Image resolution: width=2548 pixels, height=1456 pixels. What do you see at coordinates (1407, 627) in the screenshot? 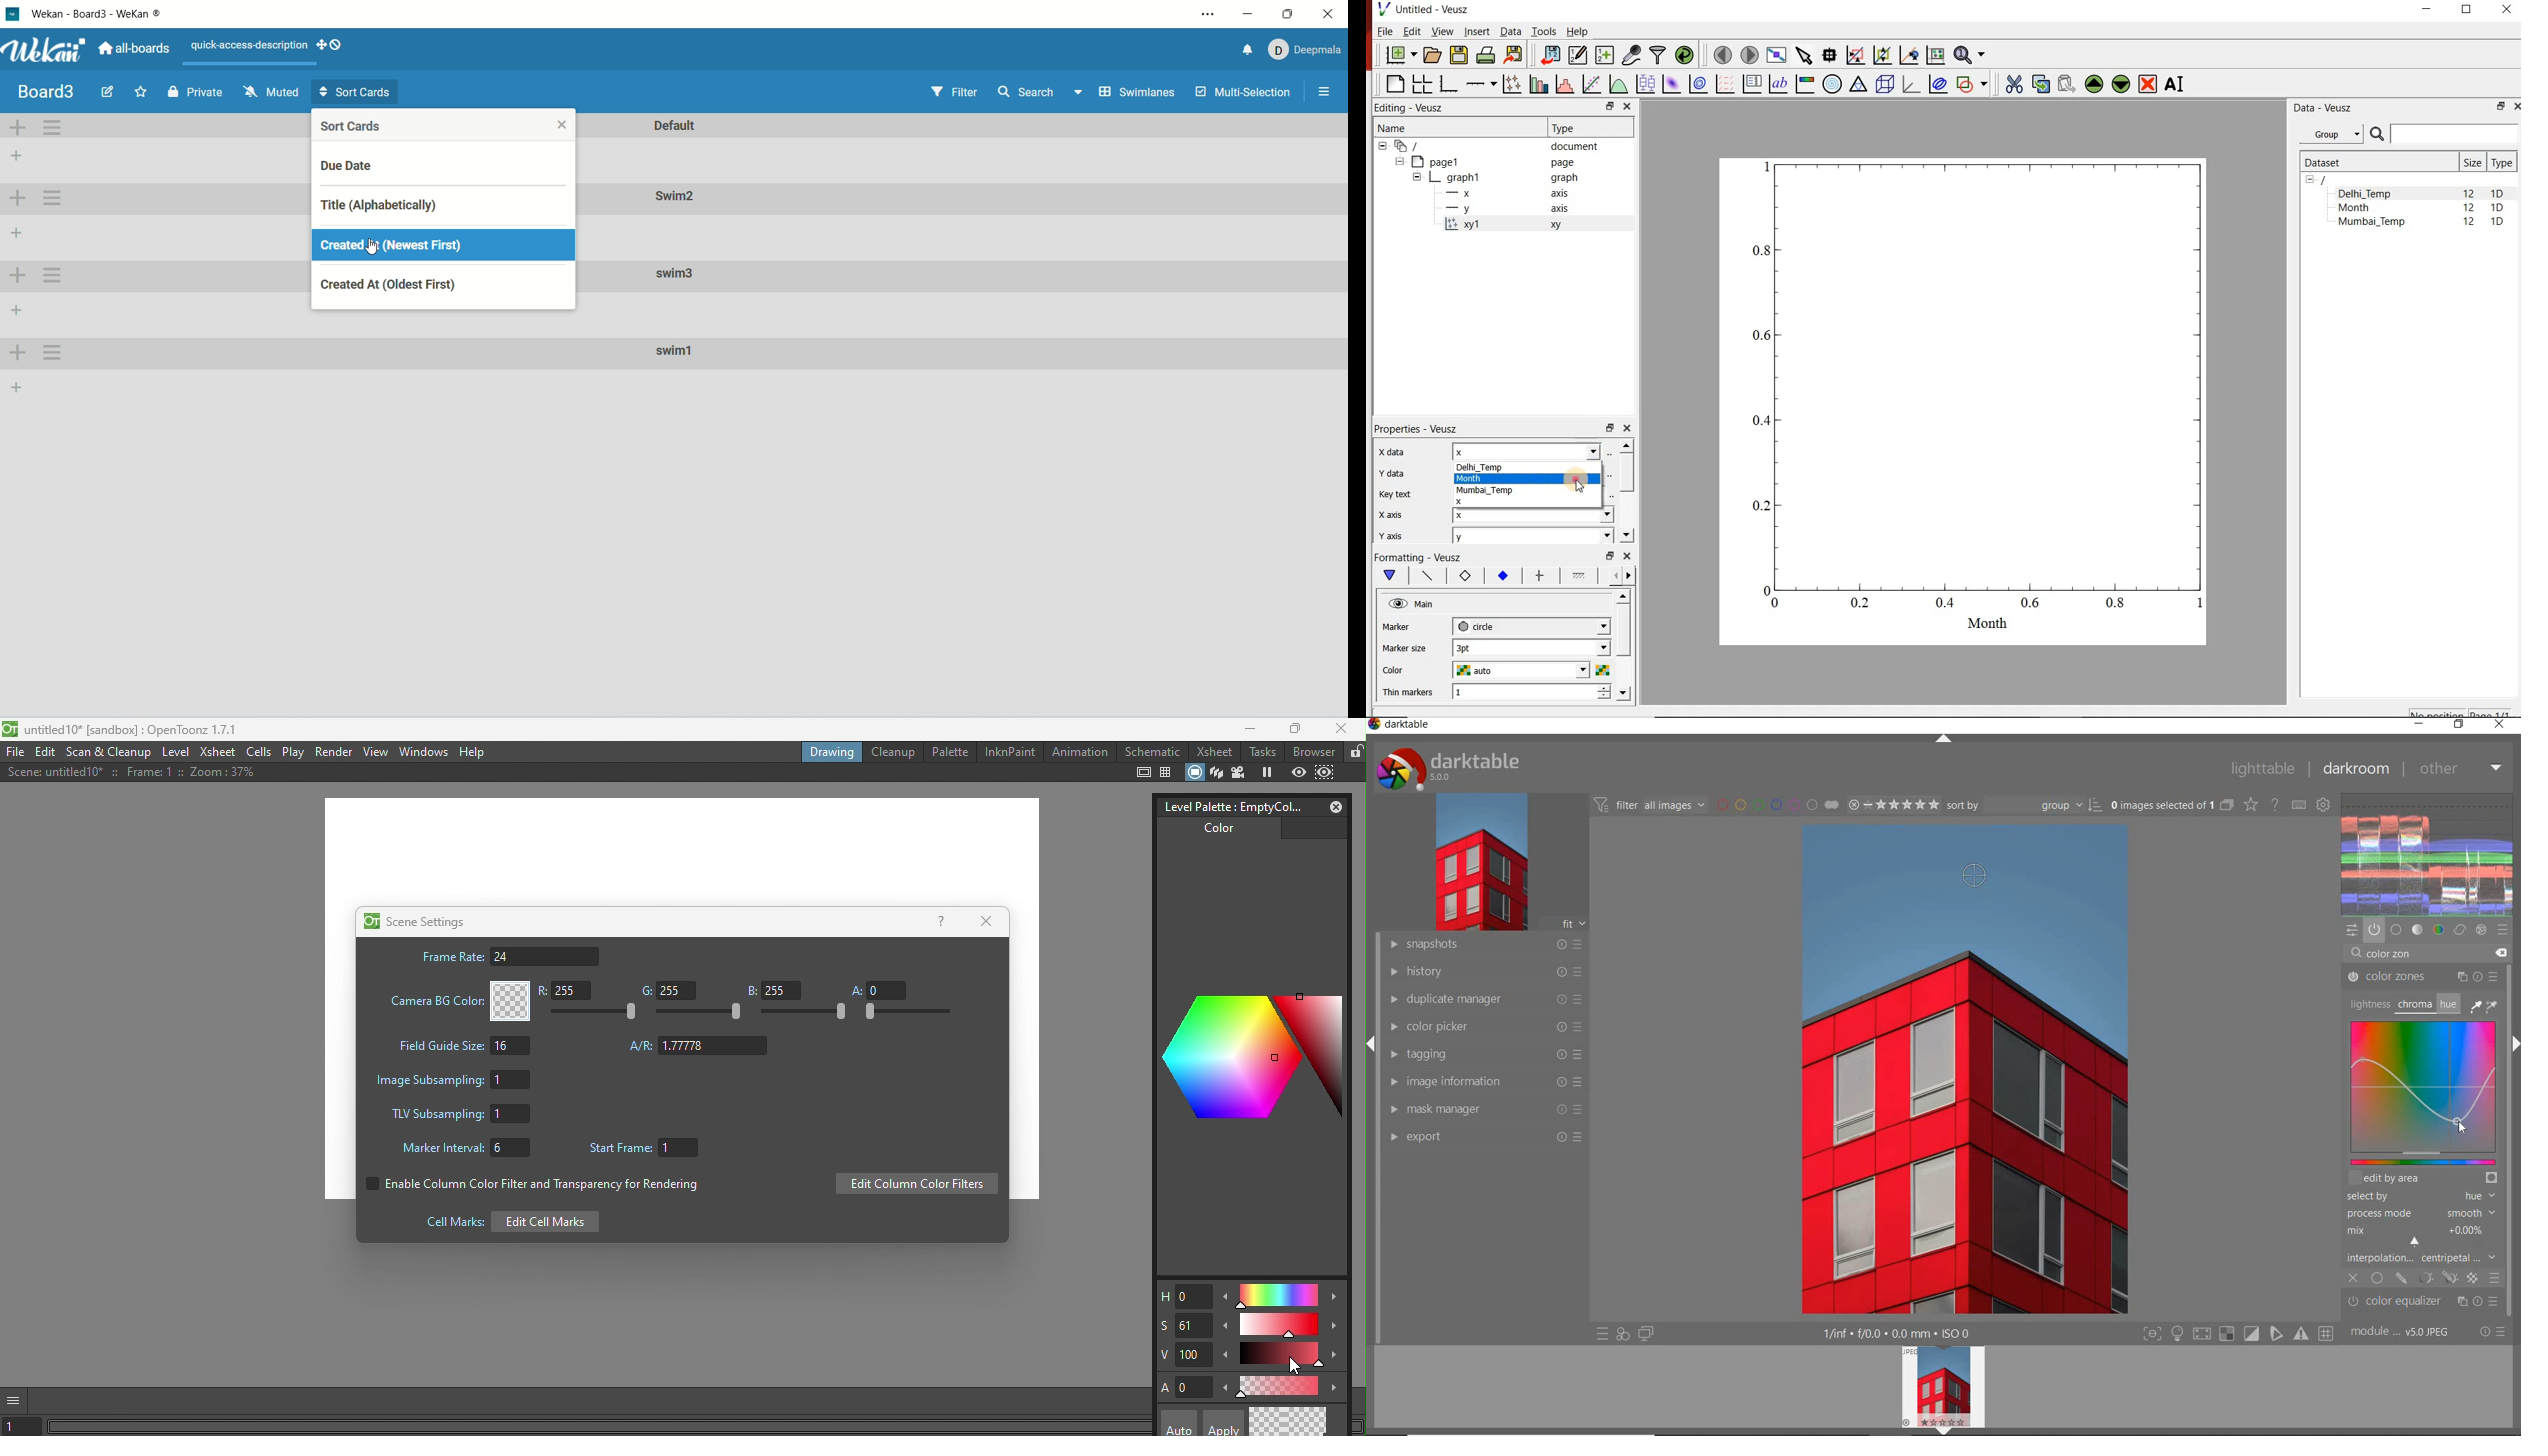
I see `marker` at bounding box center [1407, 627].